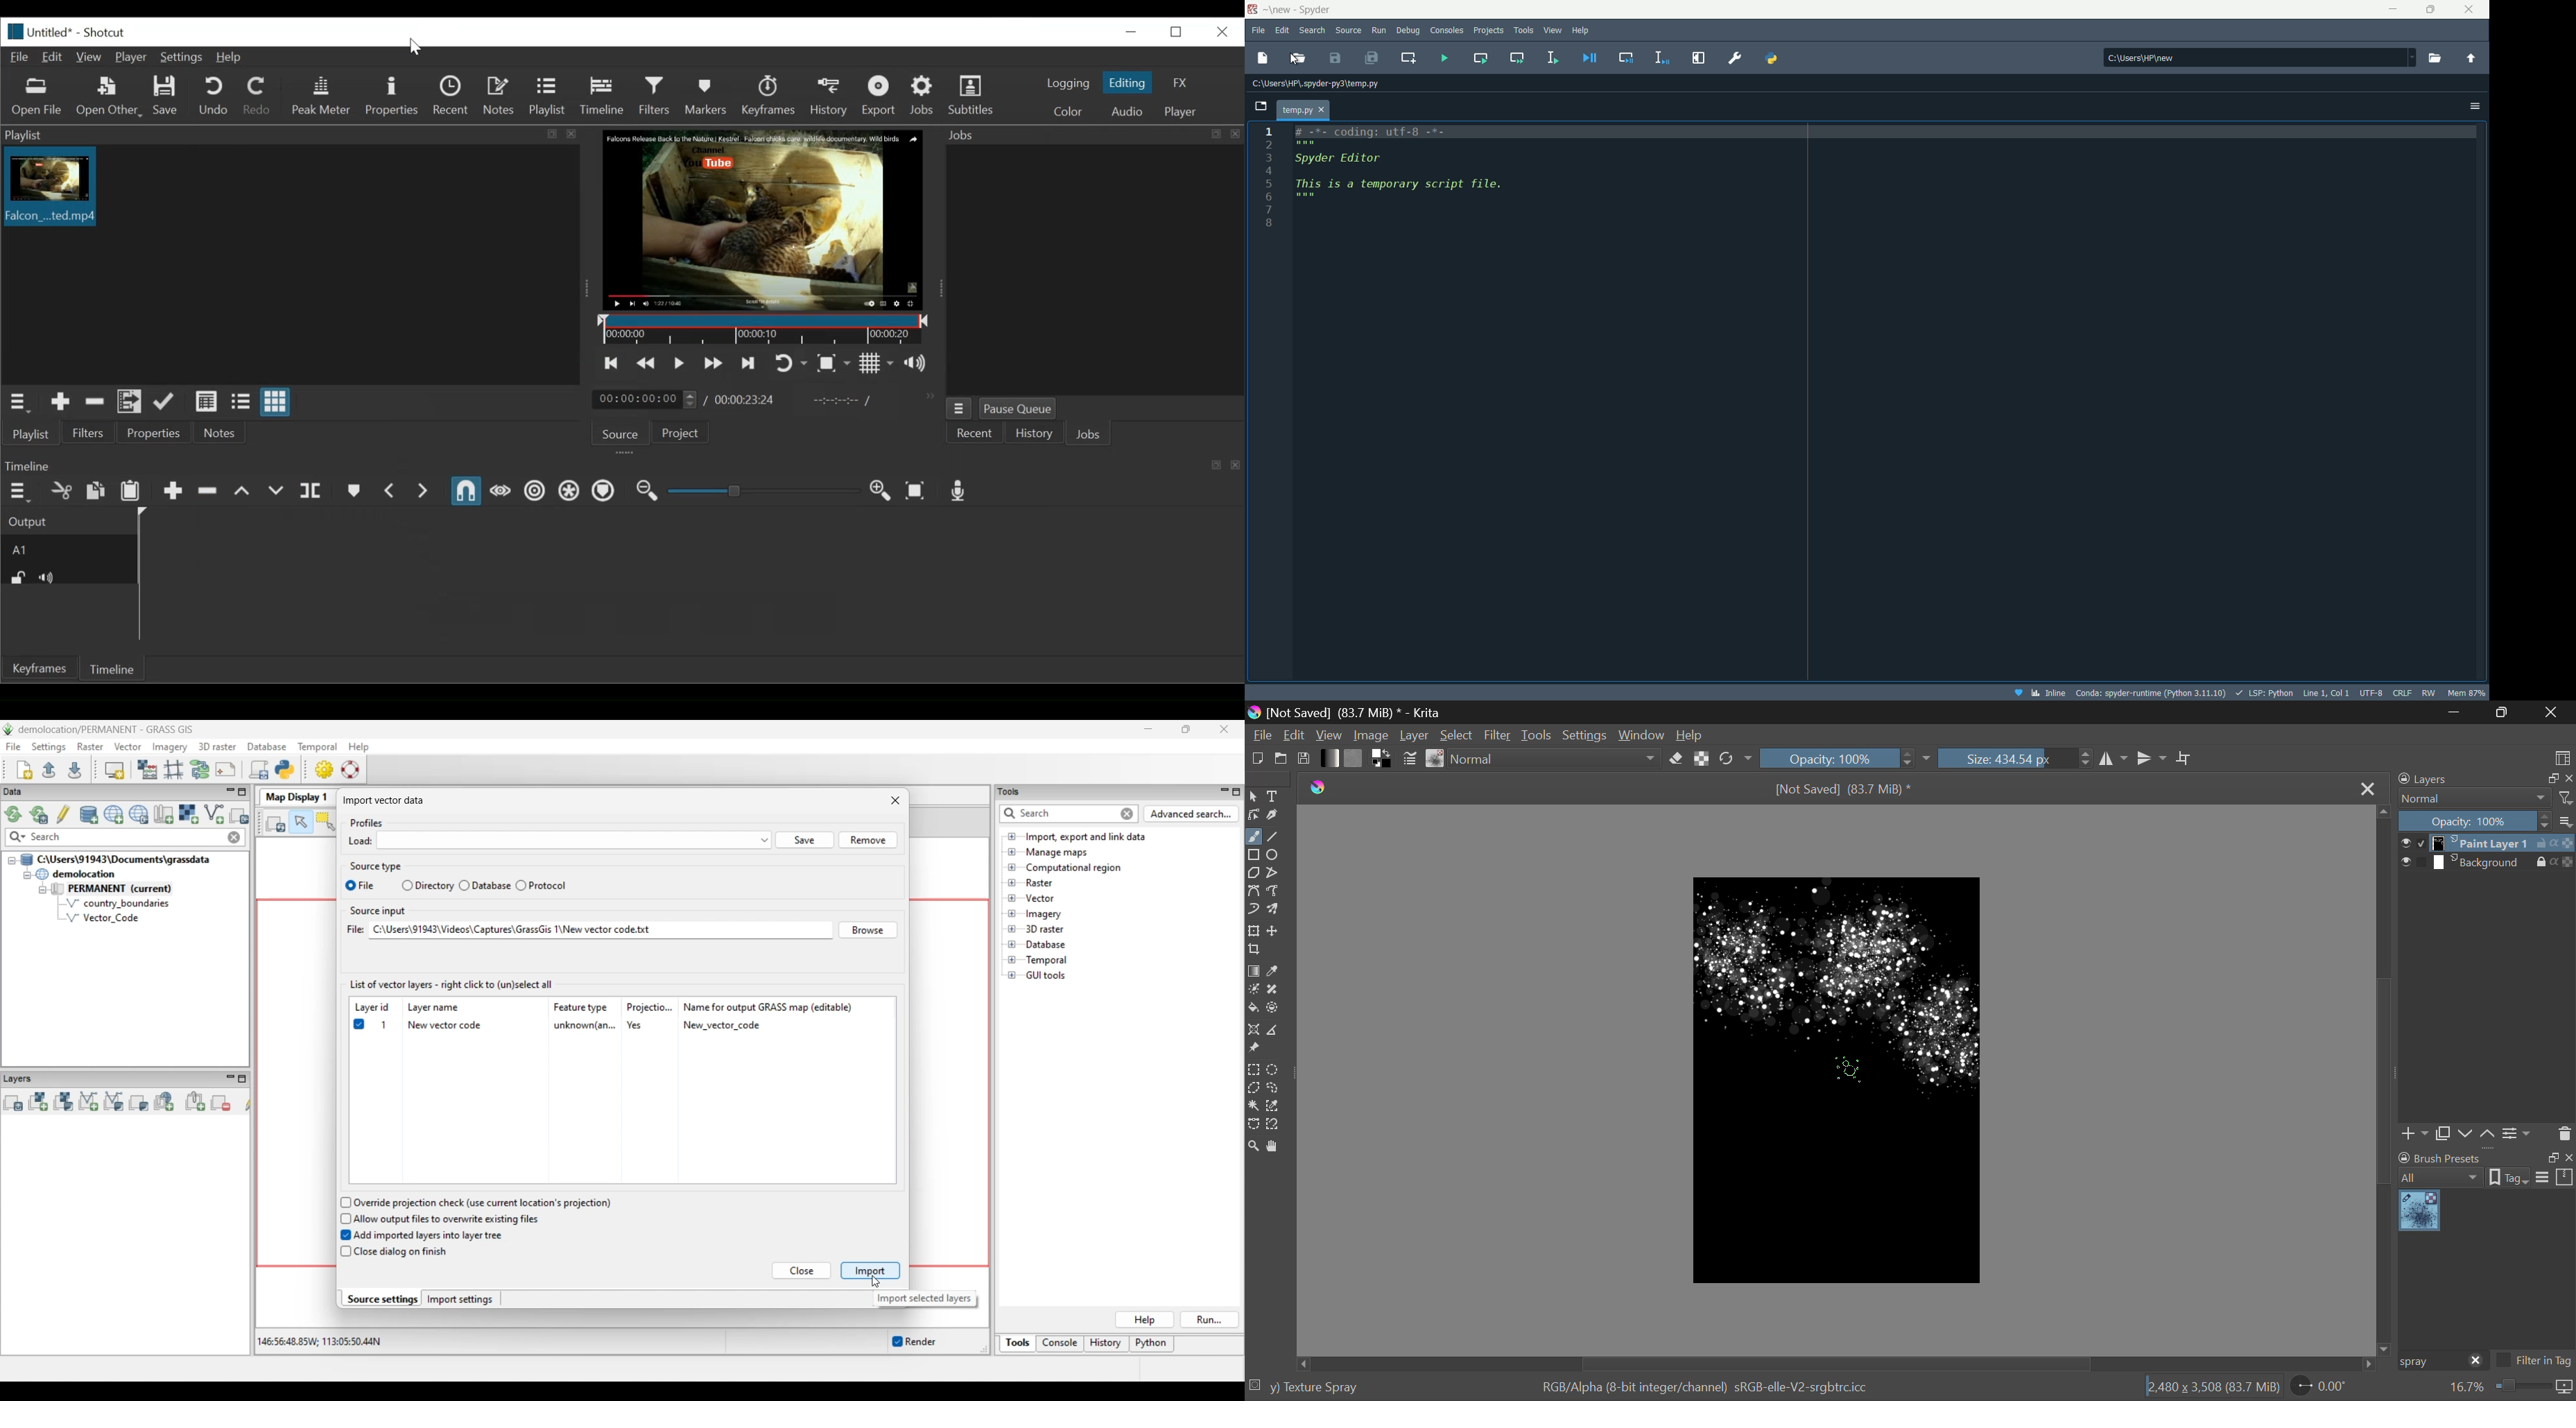 The image size is (2576, 1428). Describe the element at coordinates (570, 493) in the screenshot. I see `Ripple all tracks` at that location.